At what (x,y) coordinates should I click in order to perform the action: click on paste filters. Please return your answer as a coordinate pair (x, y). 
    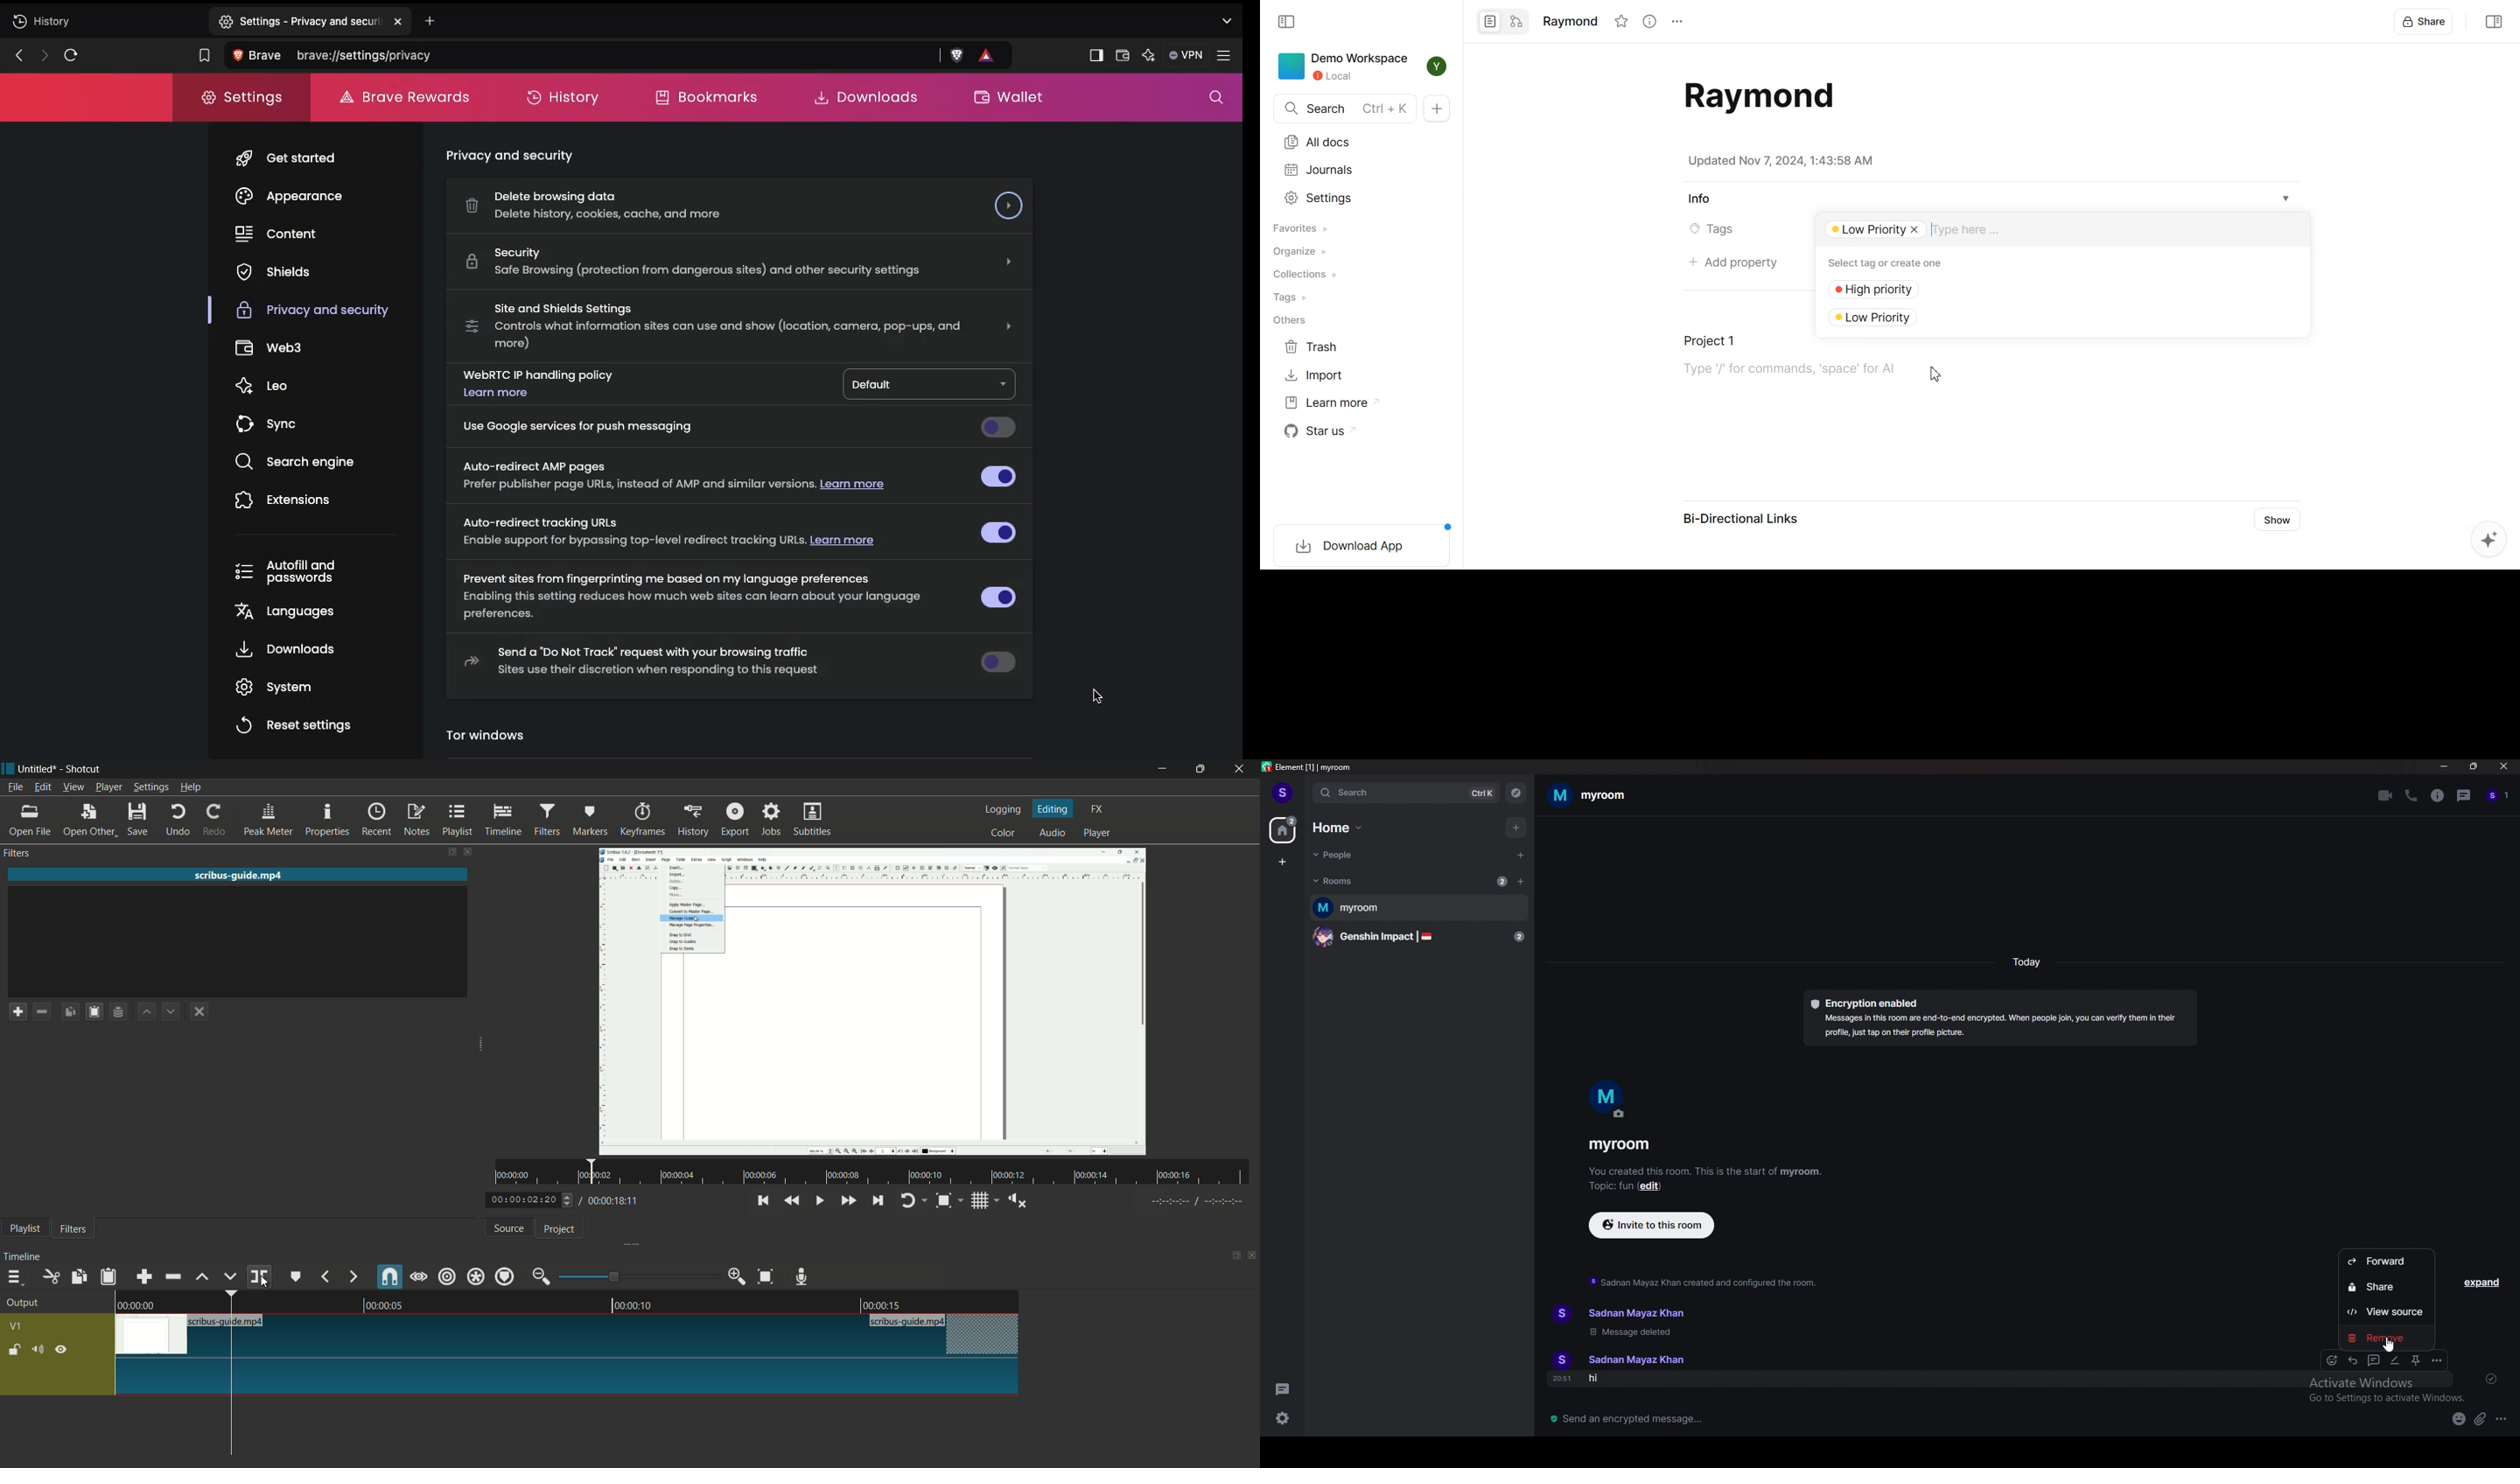
    Looking at the image, I should click on (94, 1012).